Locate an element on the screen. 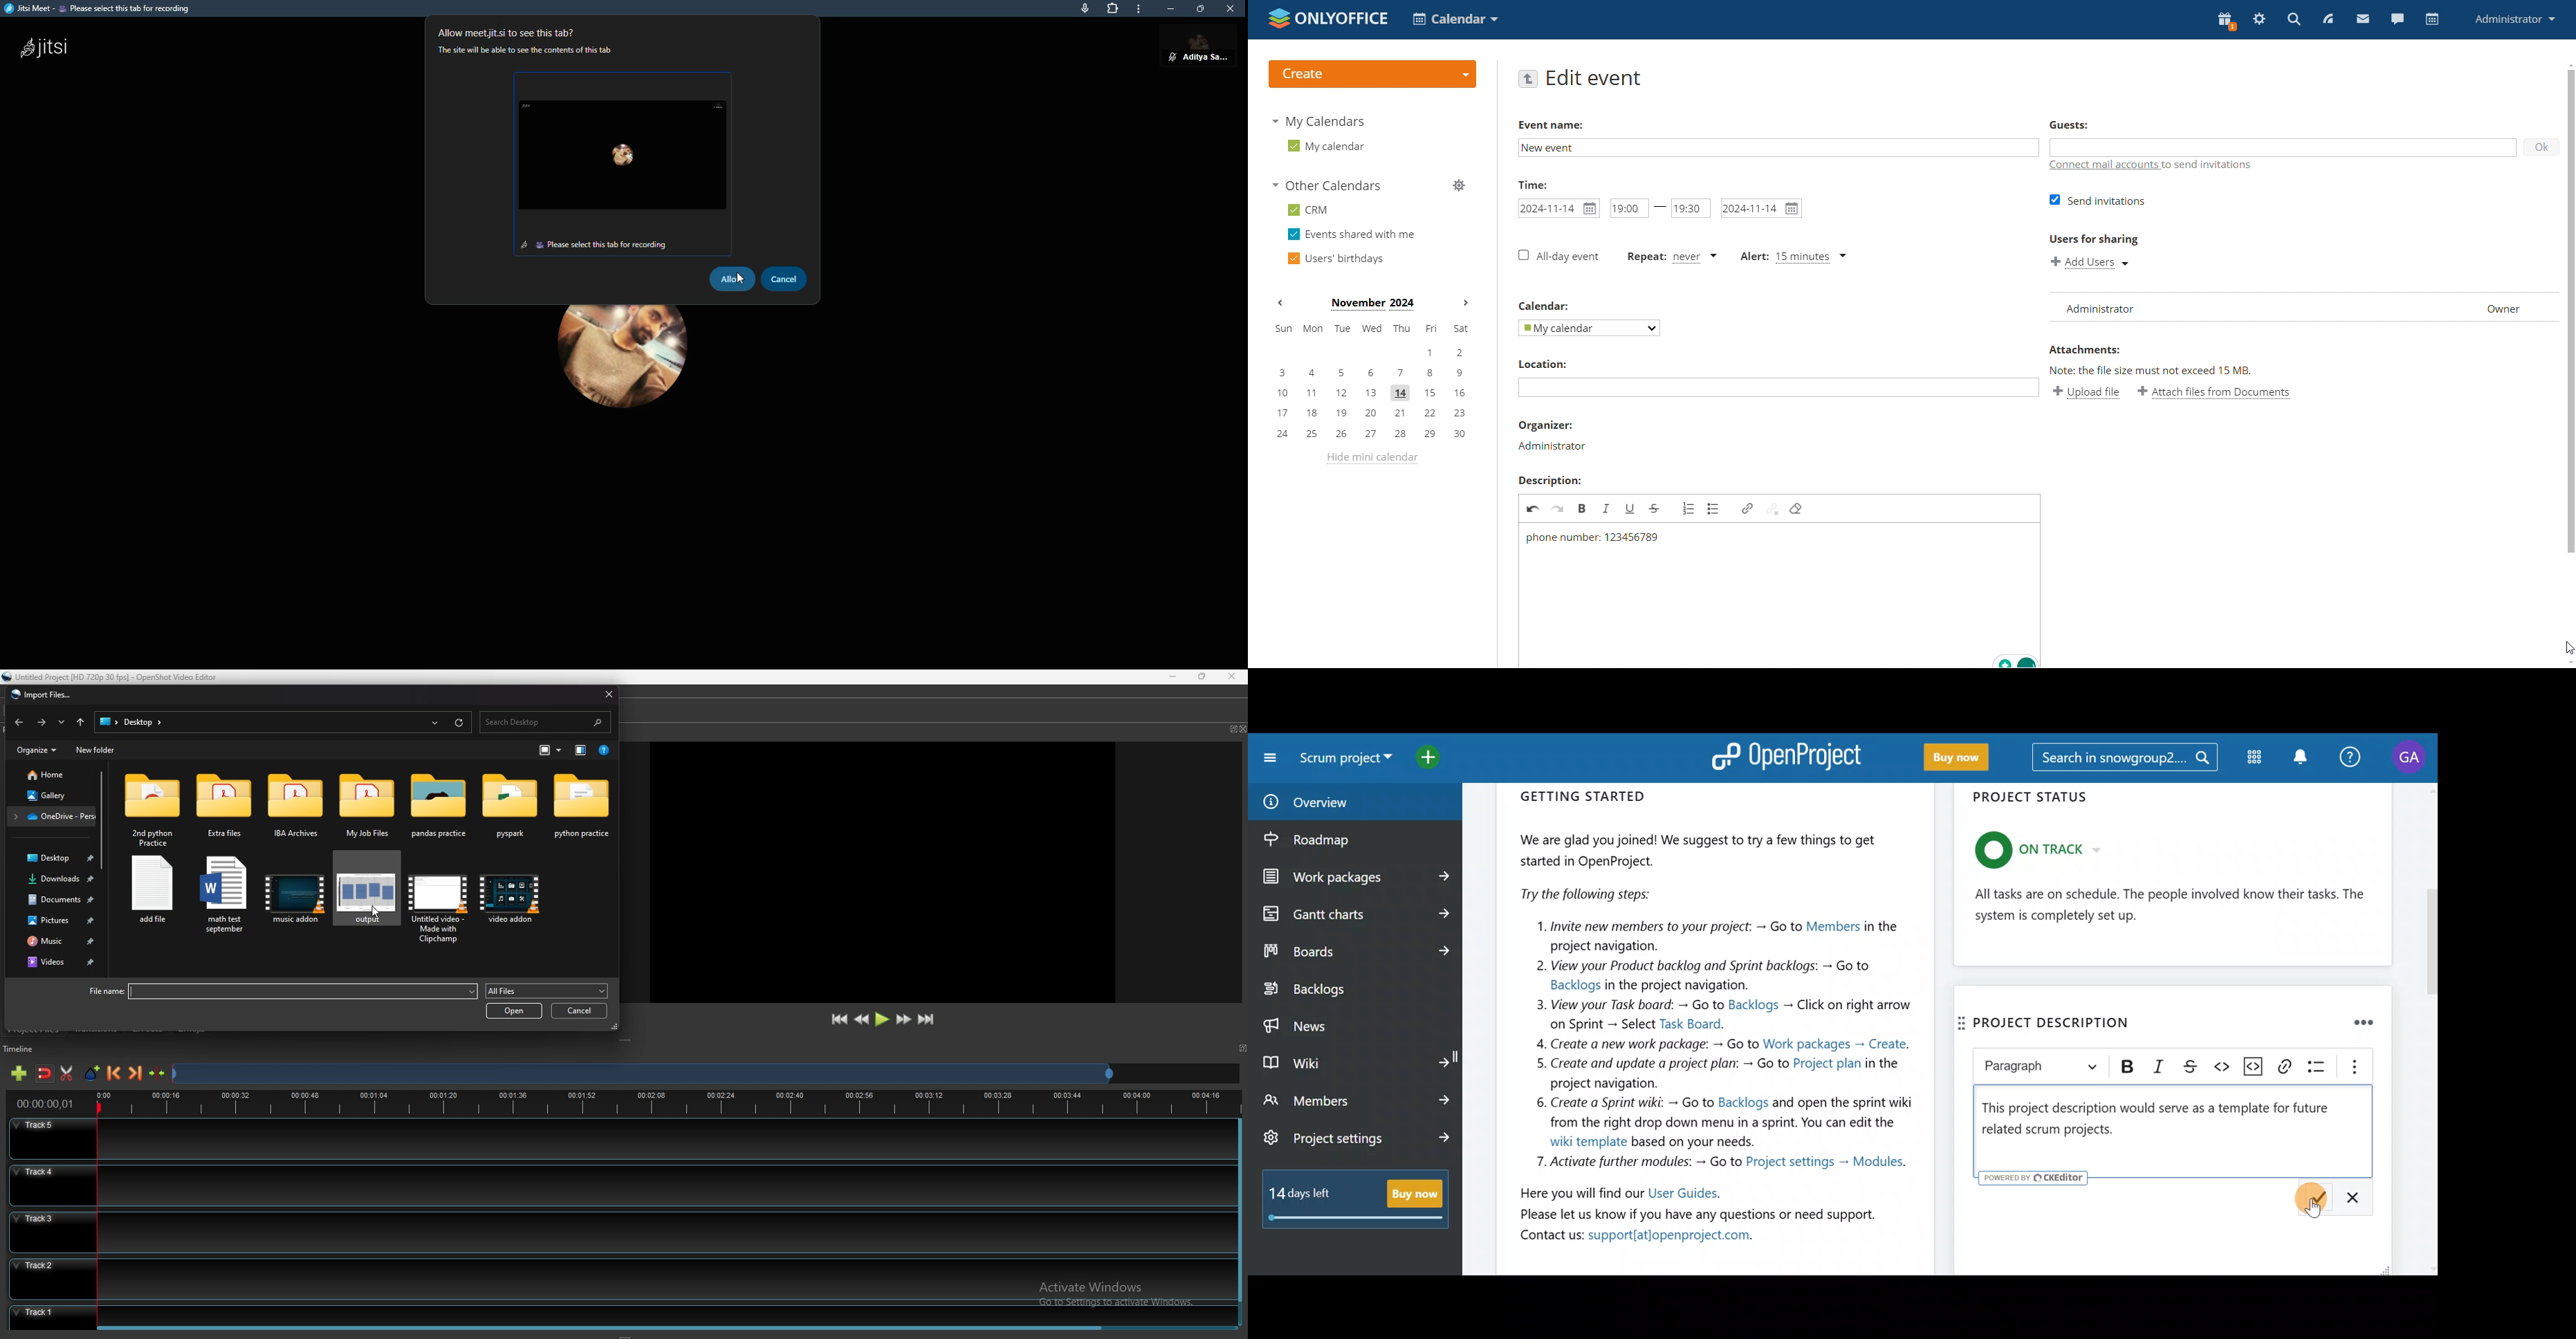 This screenshot has height=1344, width=2576. recent is located at coordinates (436, 723).